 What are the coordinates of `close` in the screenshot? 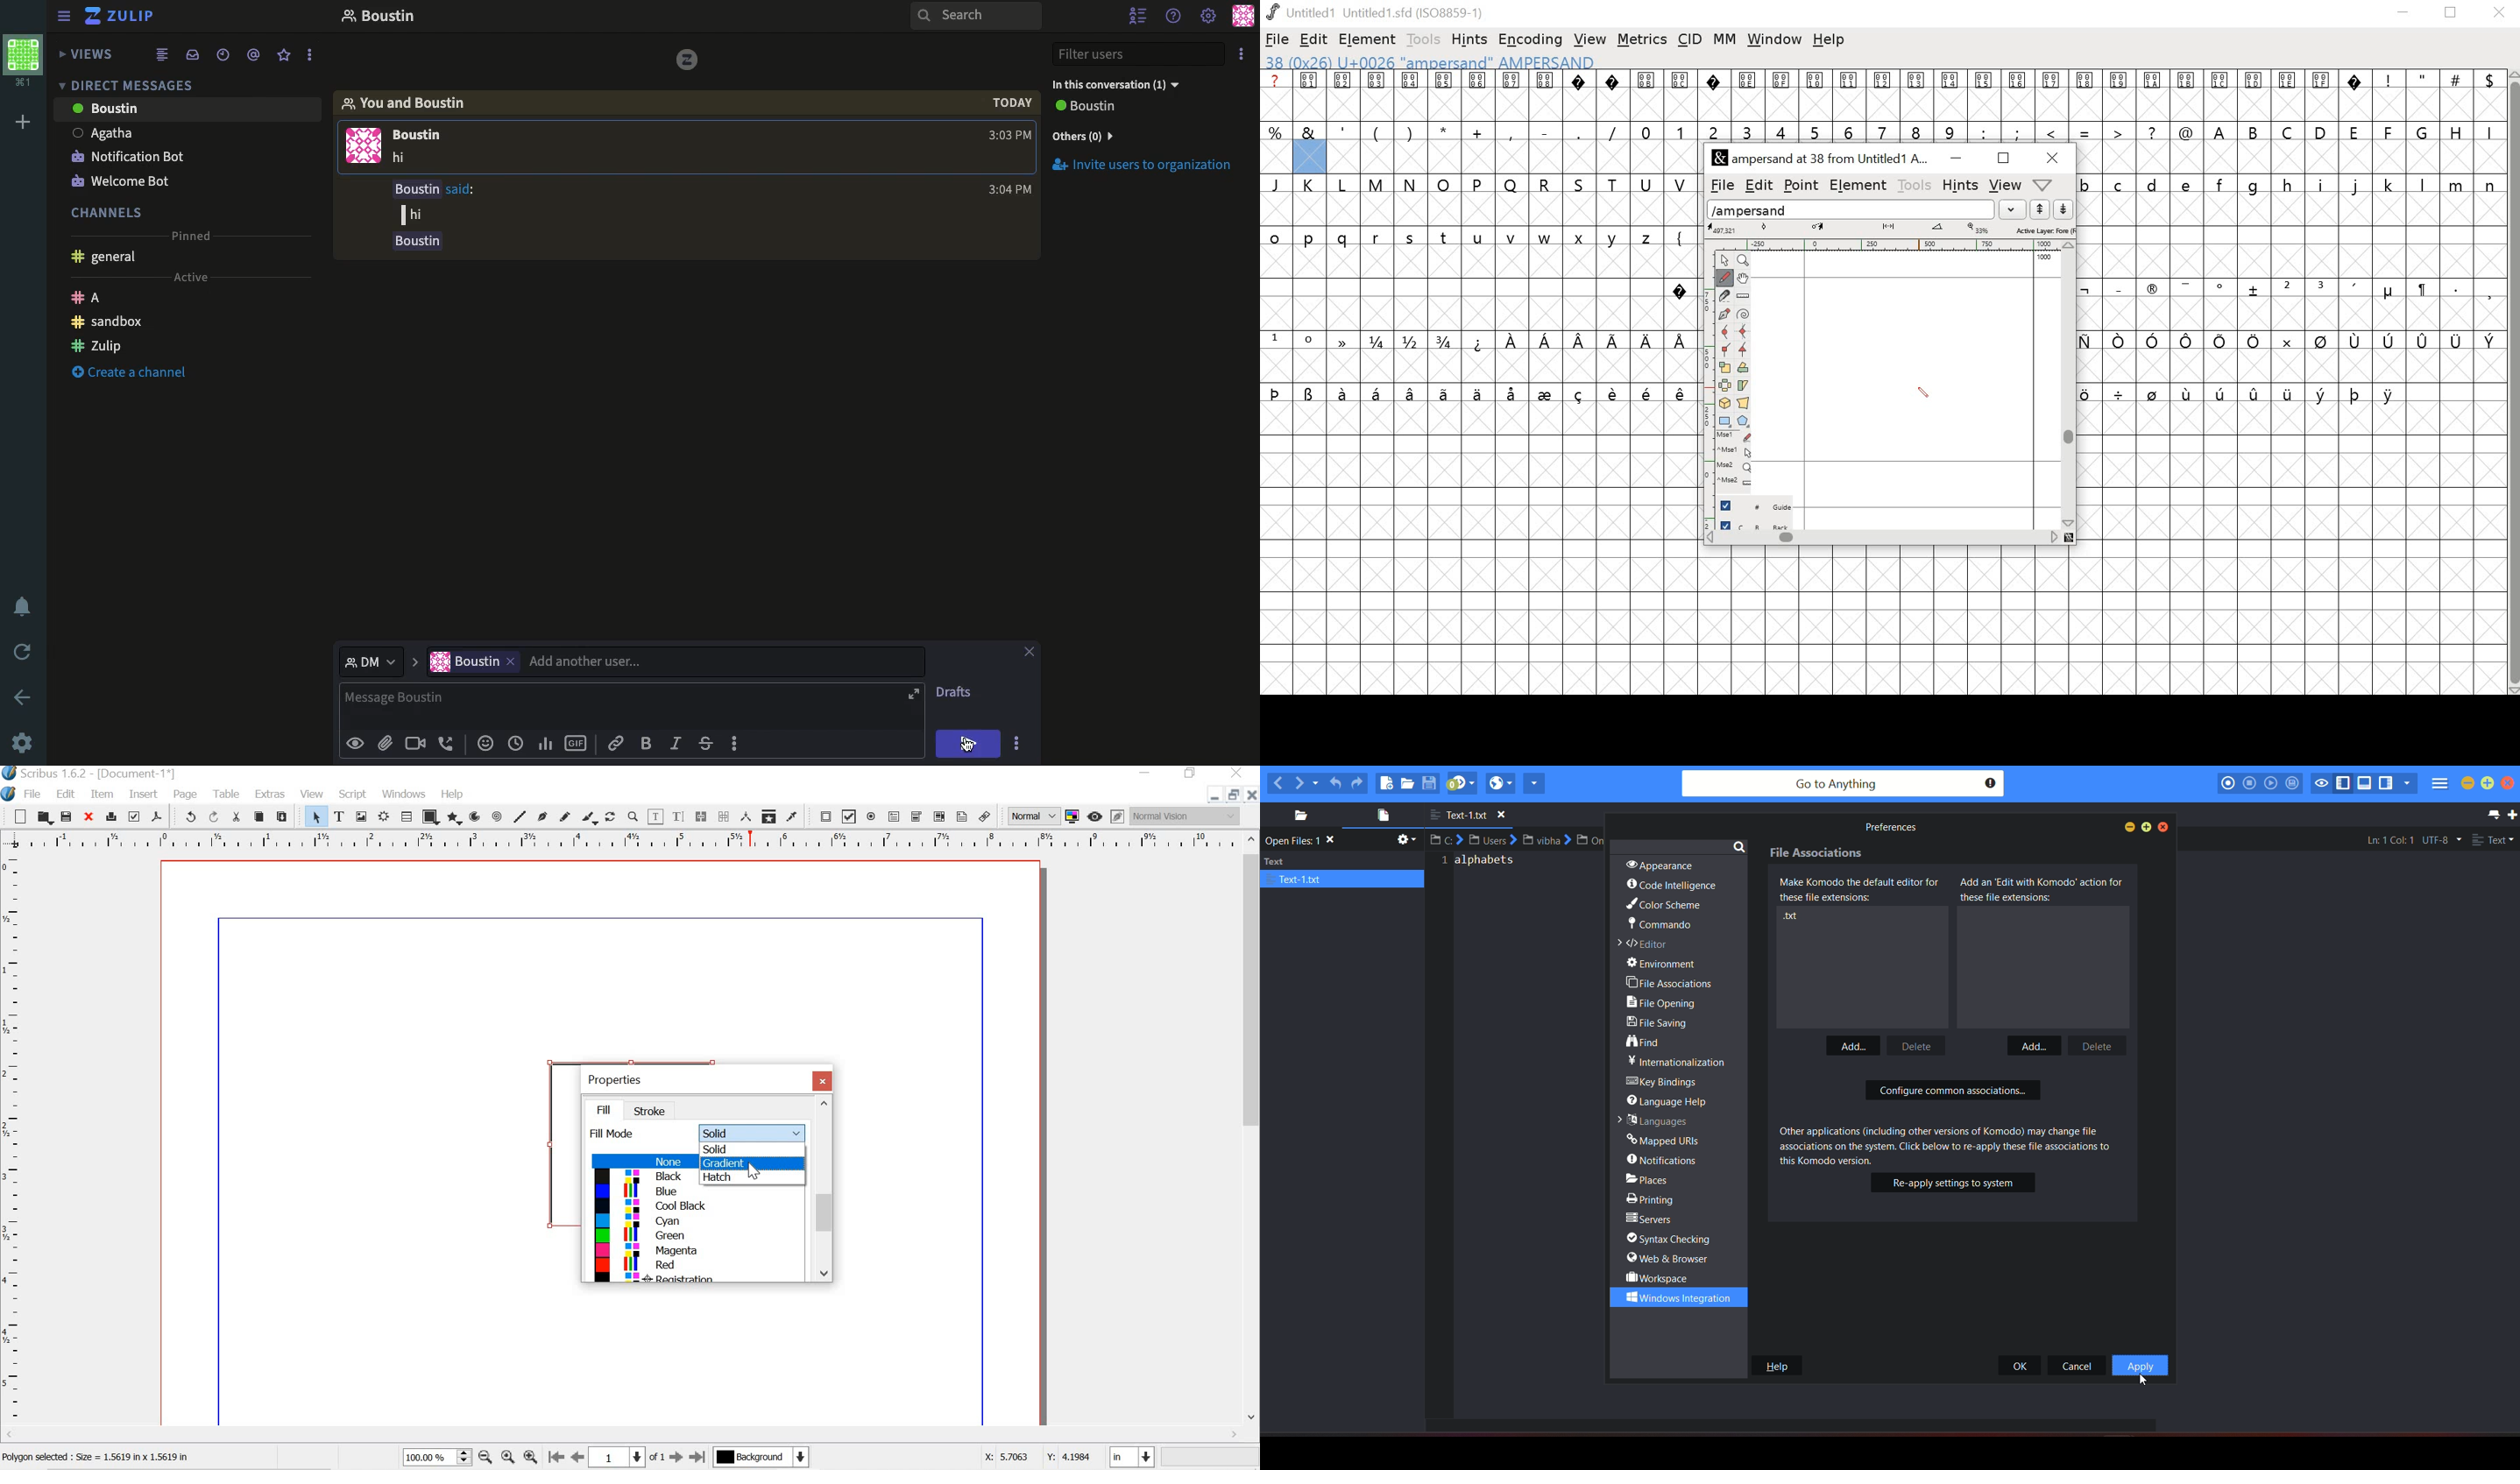 It's located at (2049, 158).